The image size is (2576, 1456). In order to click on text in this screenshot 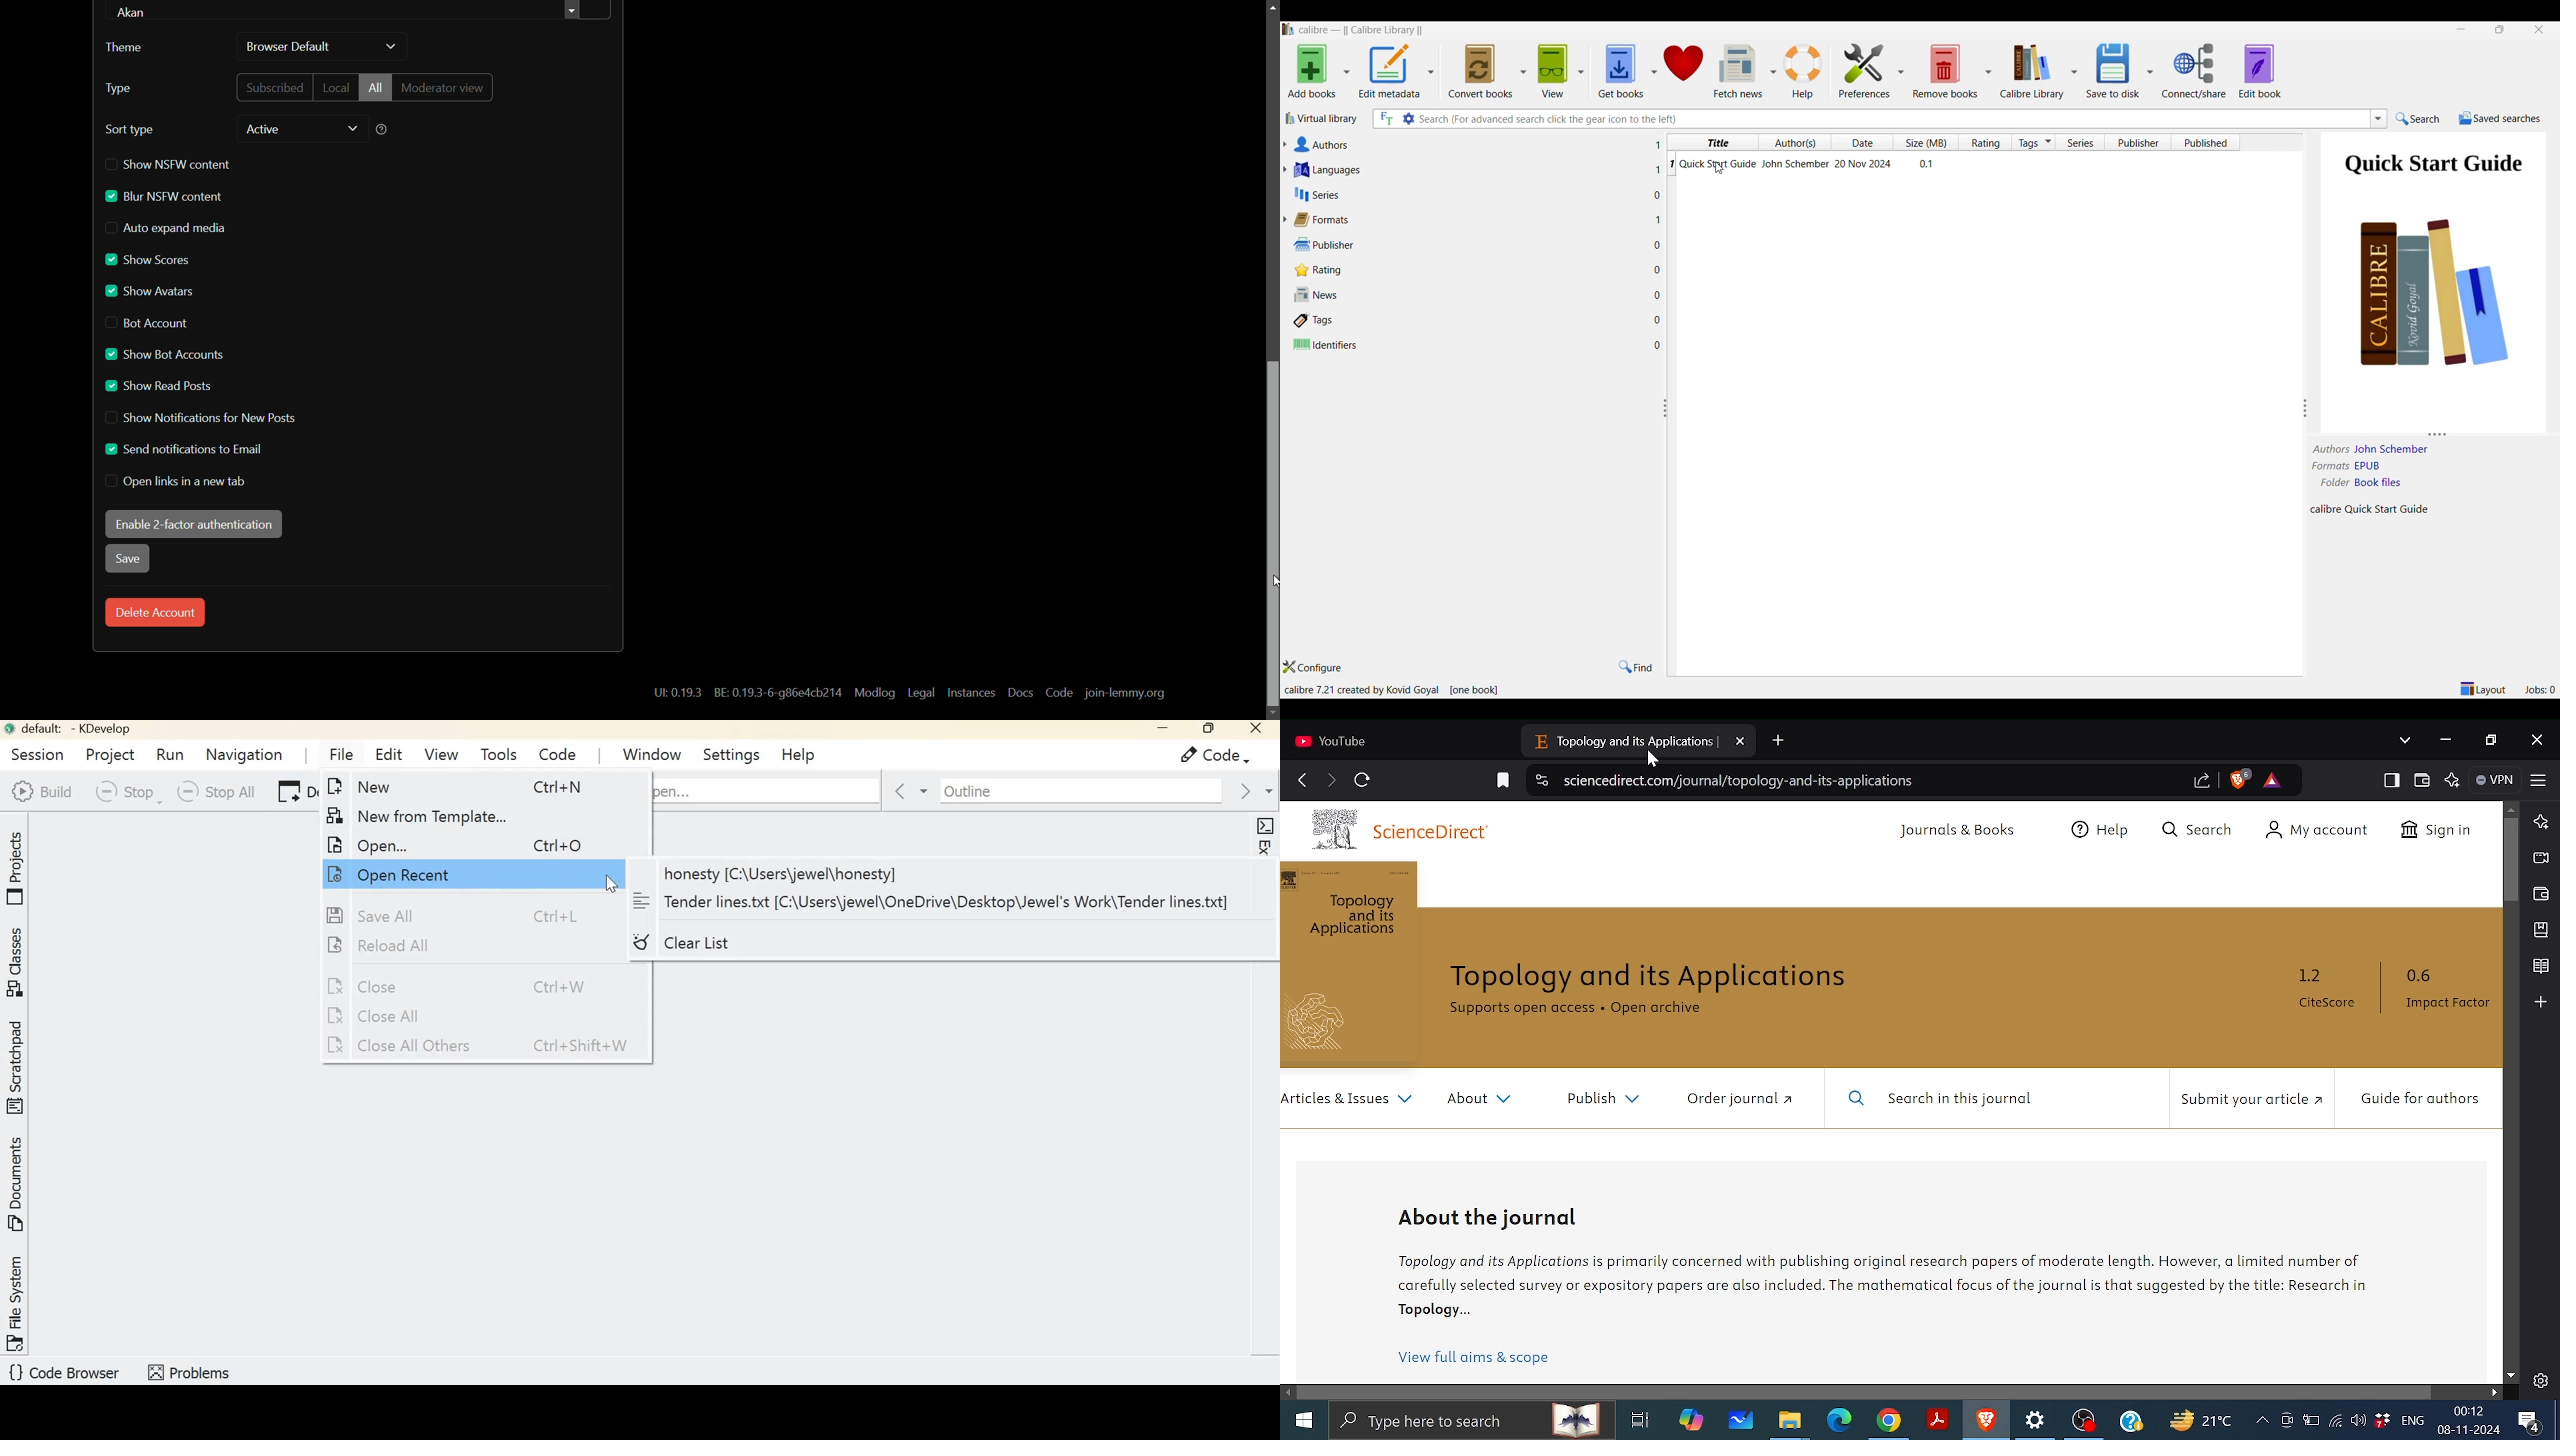, I will do `click(677, 693)`.